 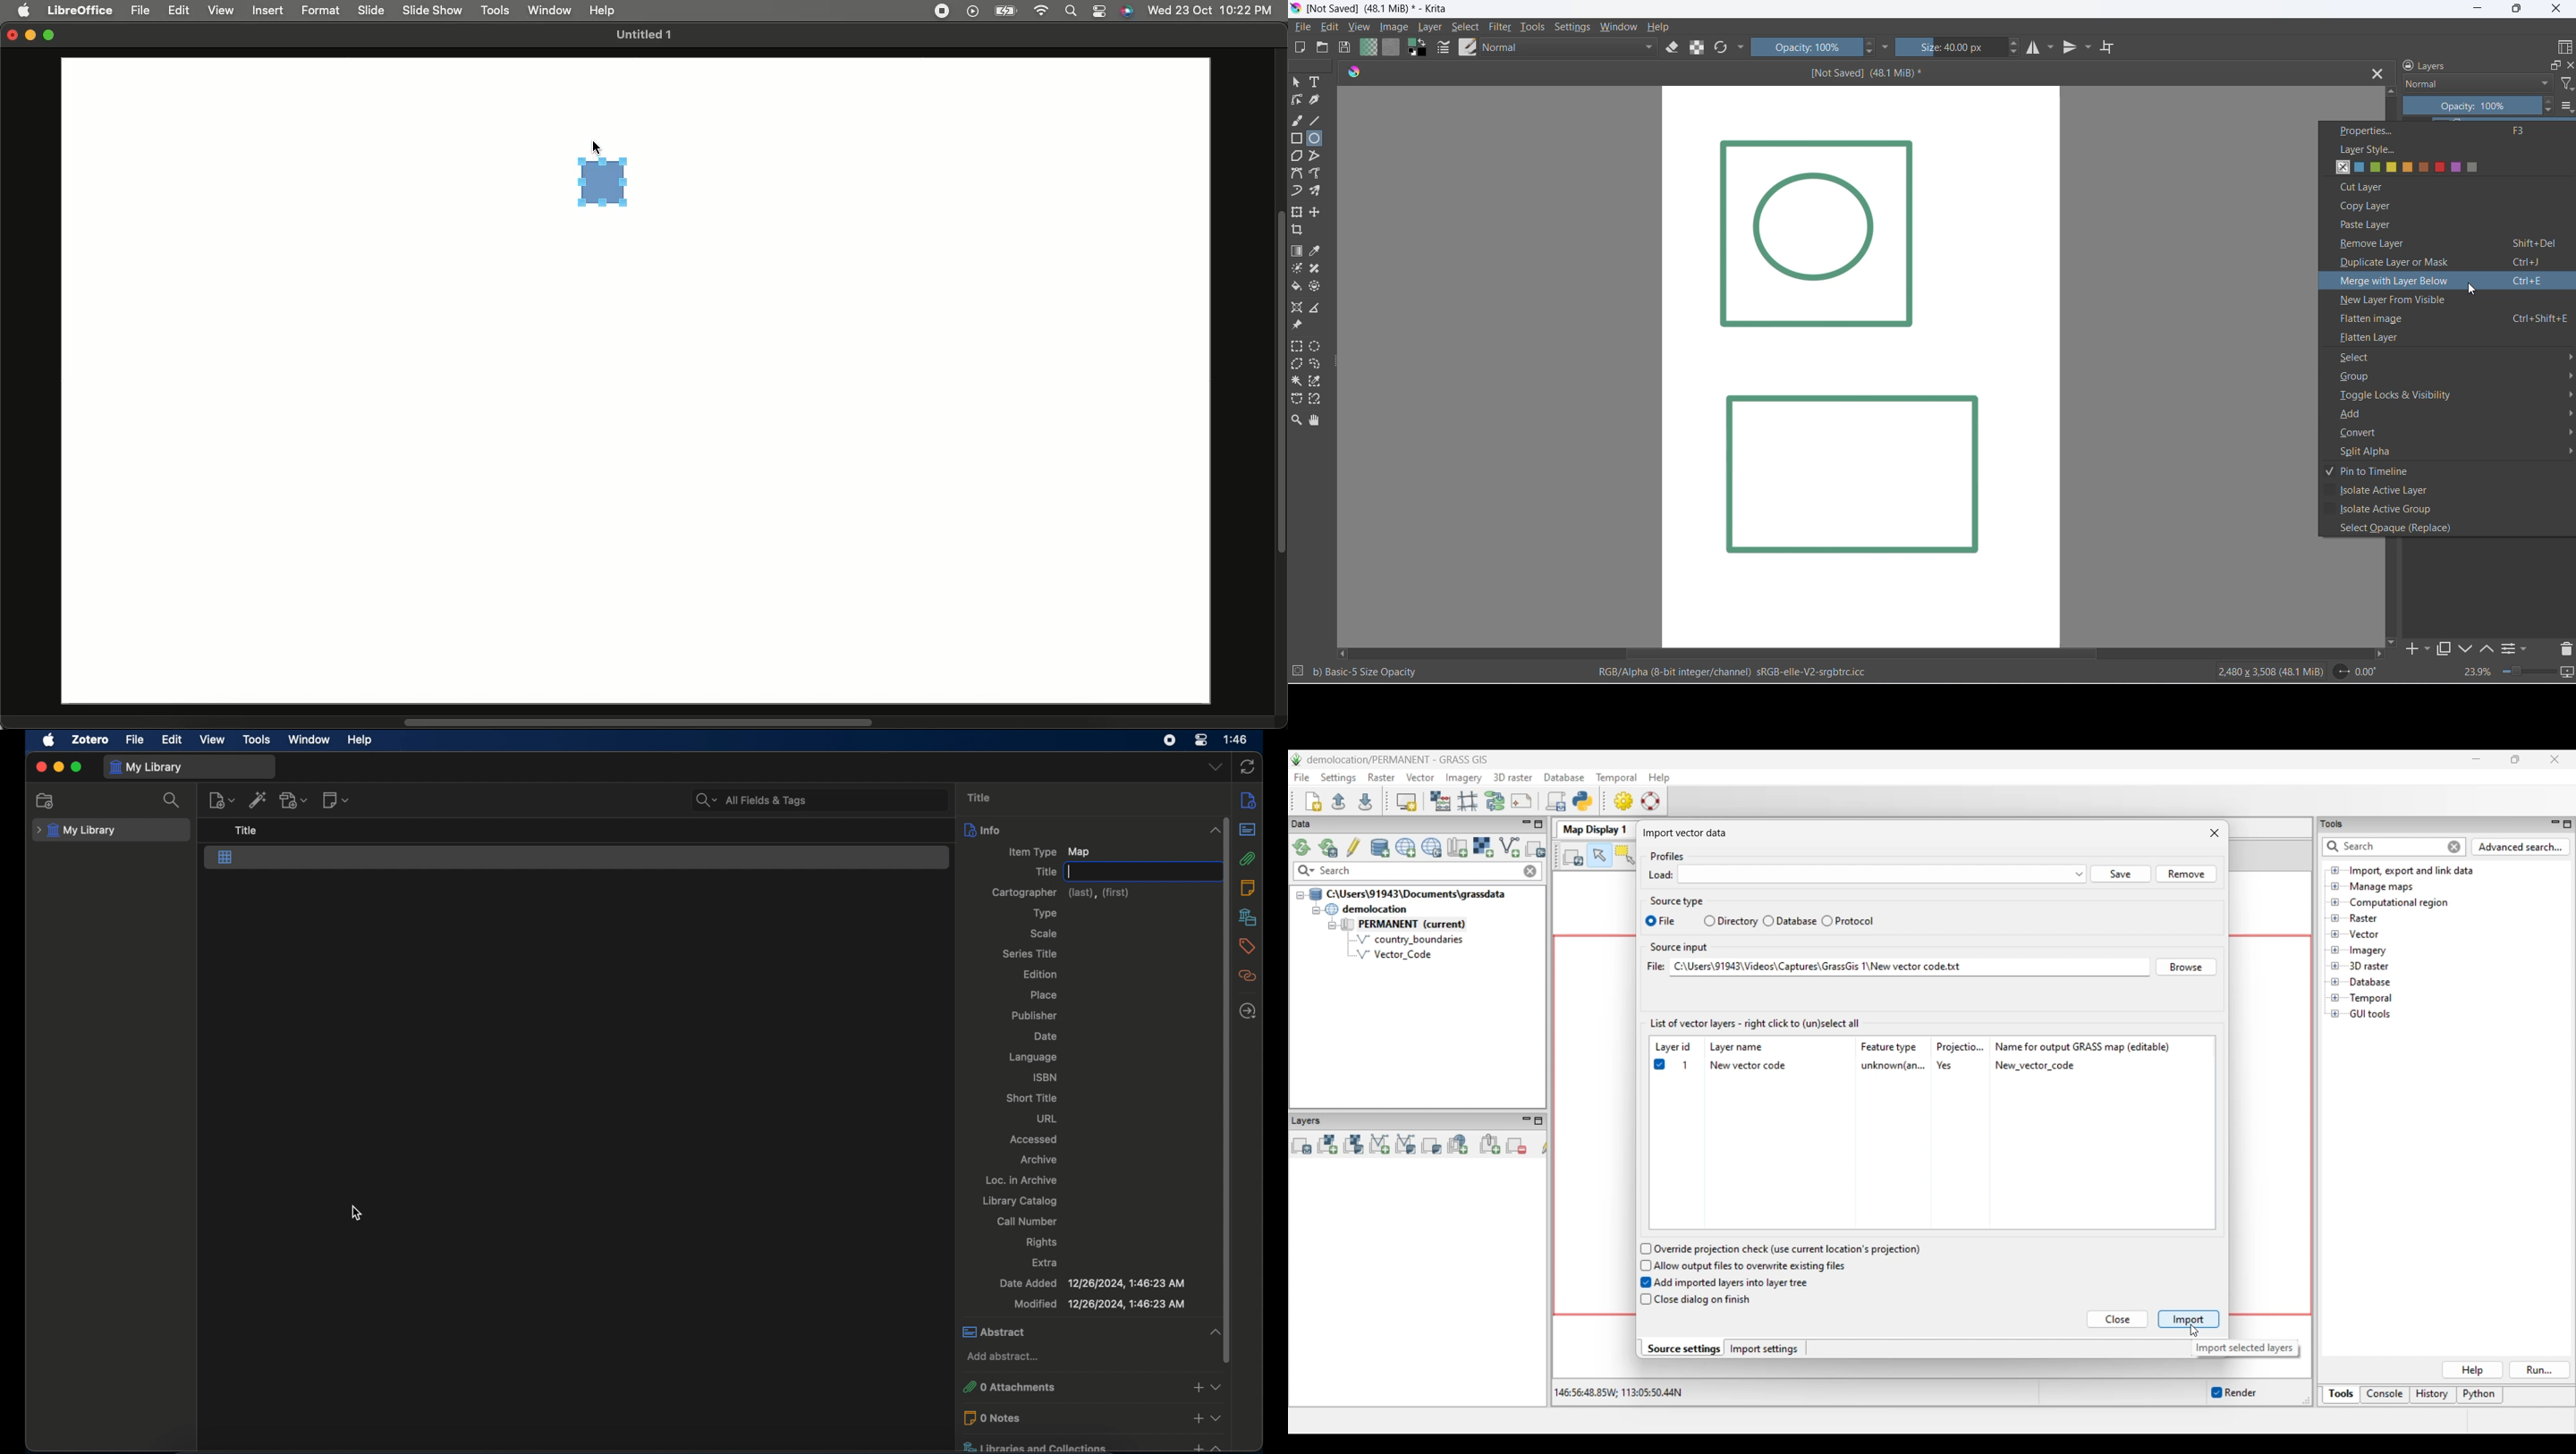 What do you see at coordinates (2448, 356) in the screenshot?
I see `select` at bounding box center [2448, 356].